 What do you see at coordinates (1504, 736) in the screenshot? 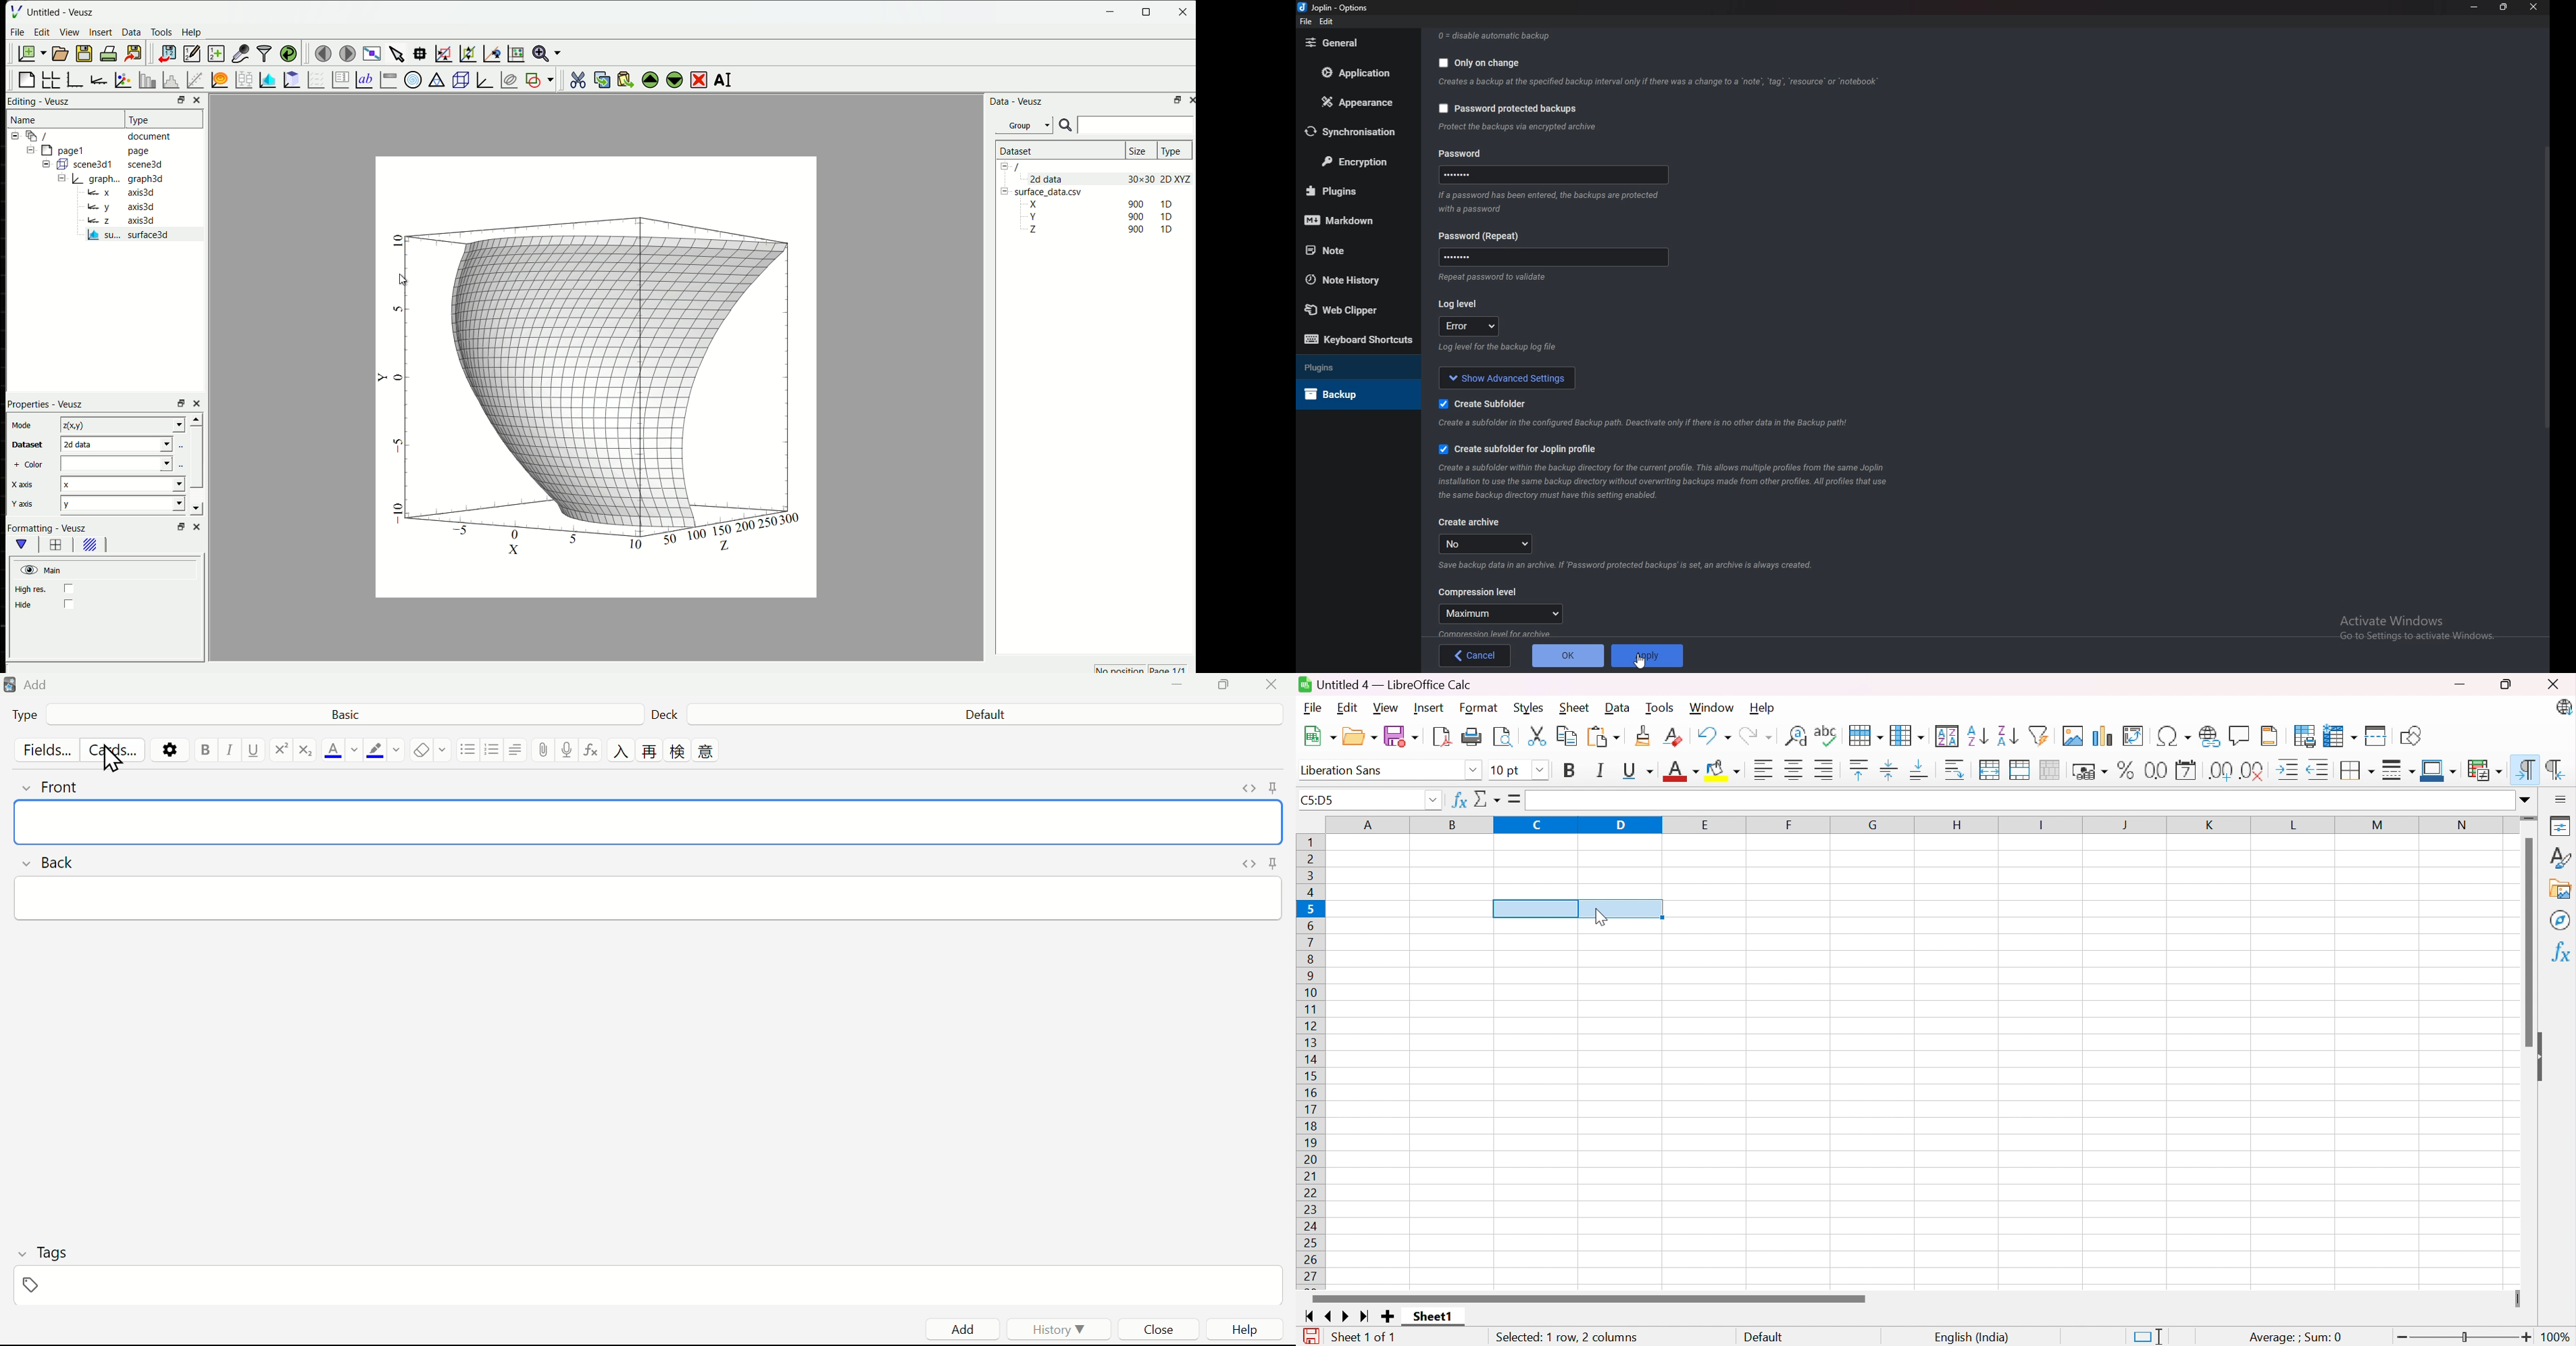
I see `Toggle Print Preview` at bounding box center [1504, 736].